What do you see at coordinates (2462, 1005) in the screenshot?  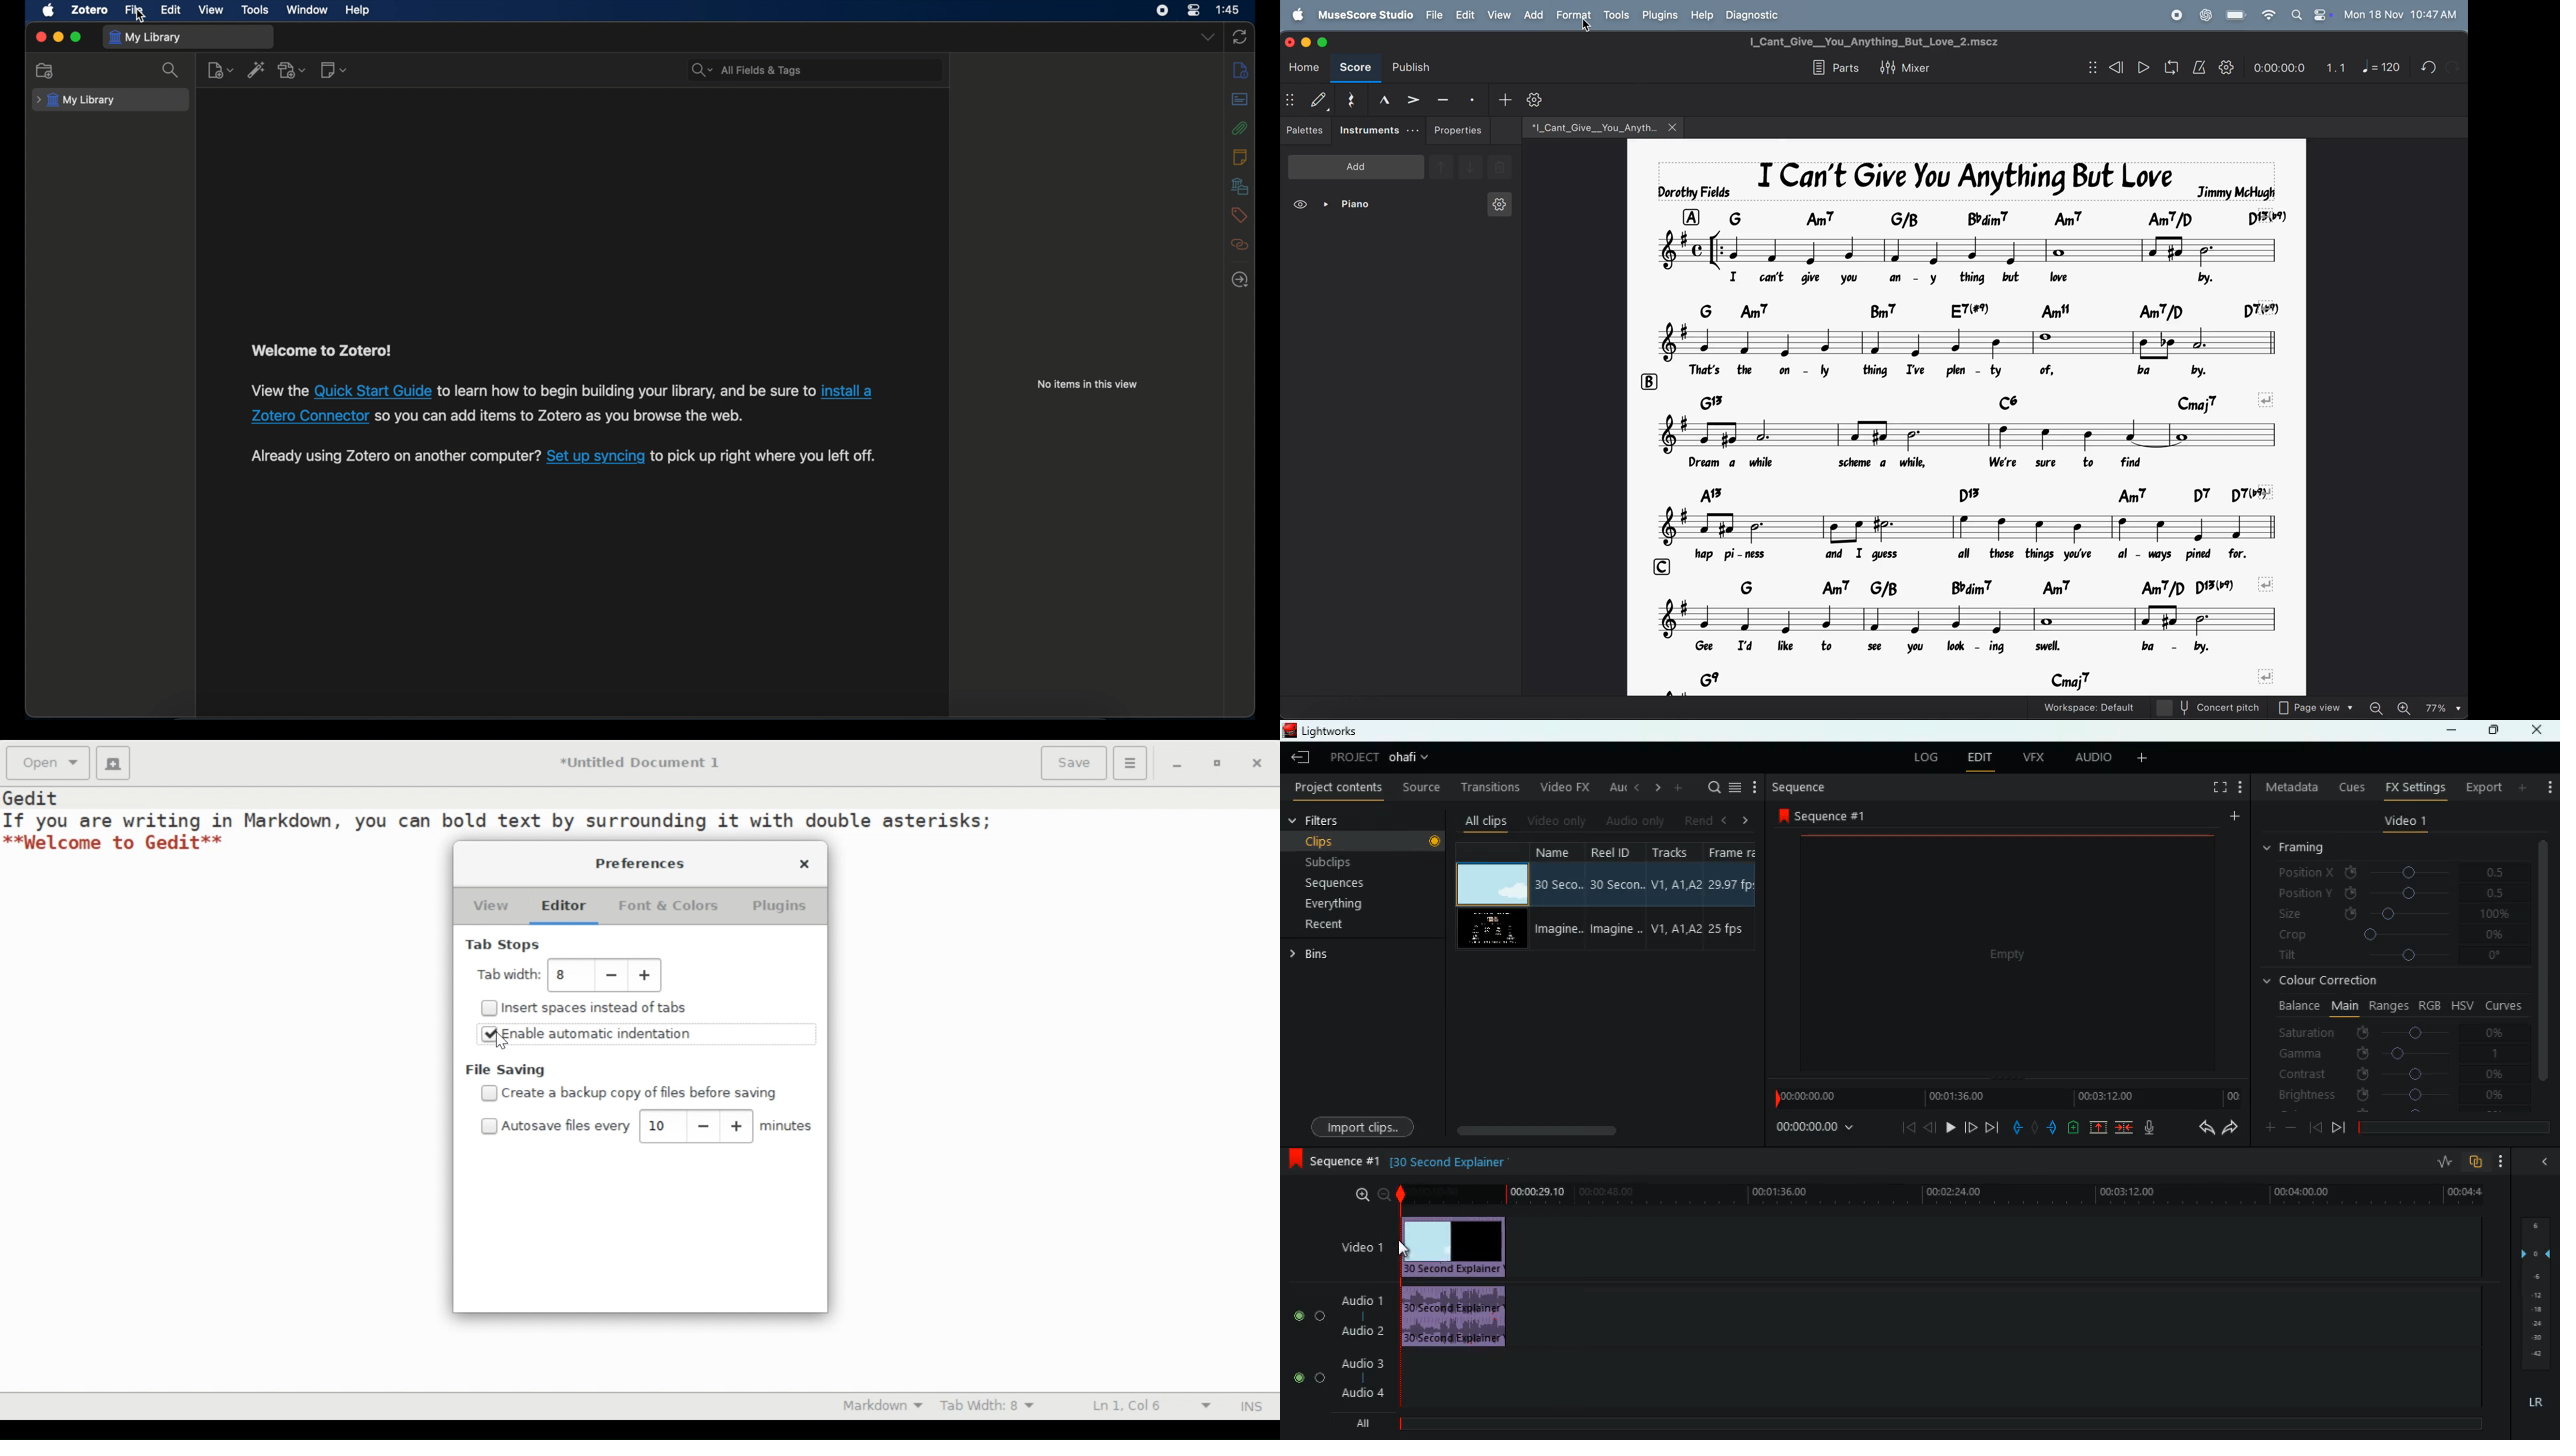 I see `hsv` at bounding box center [2462, 1005].